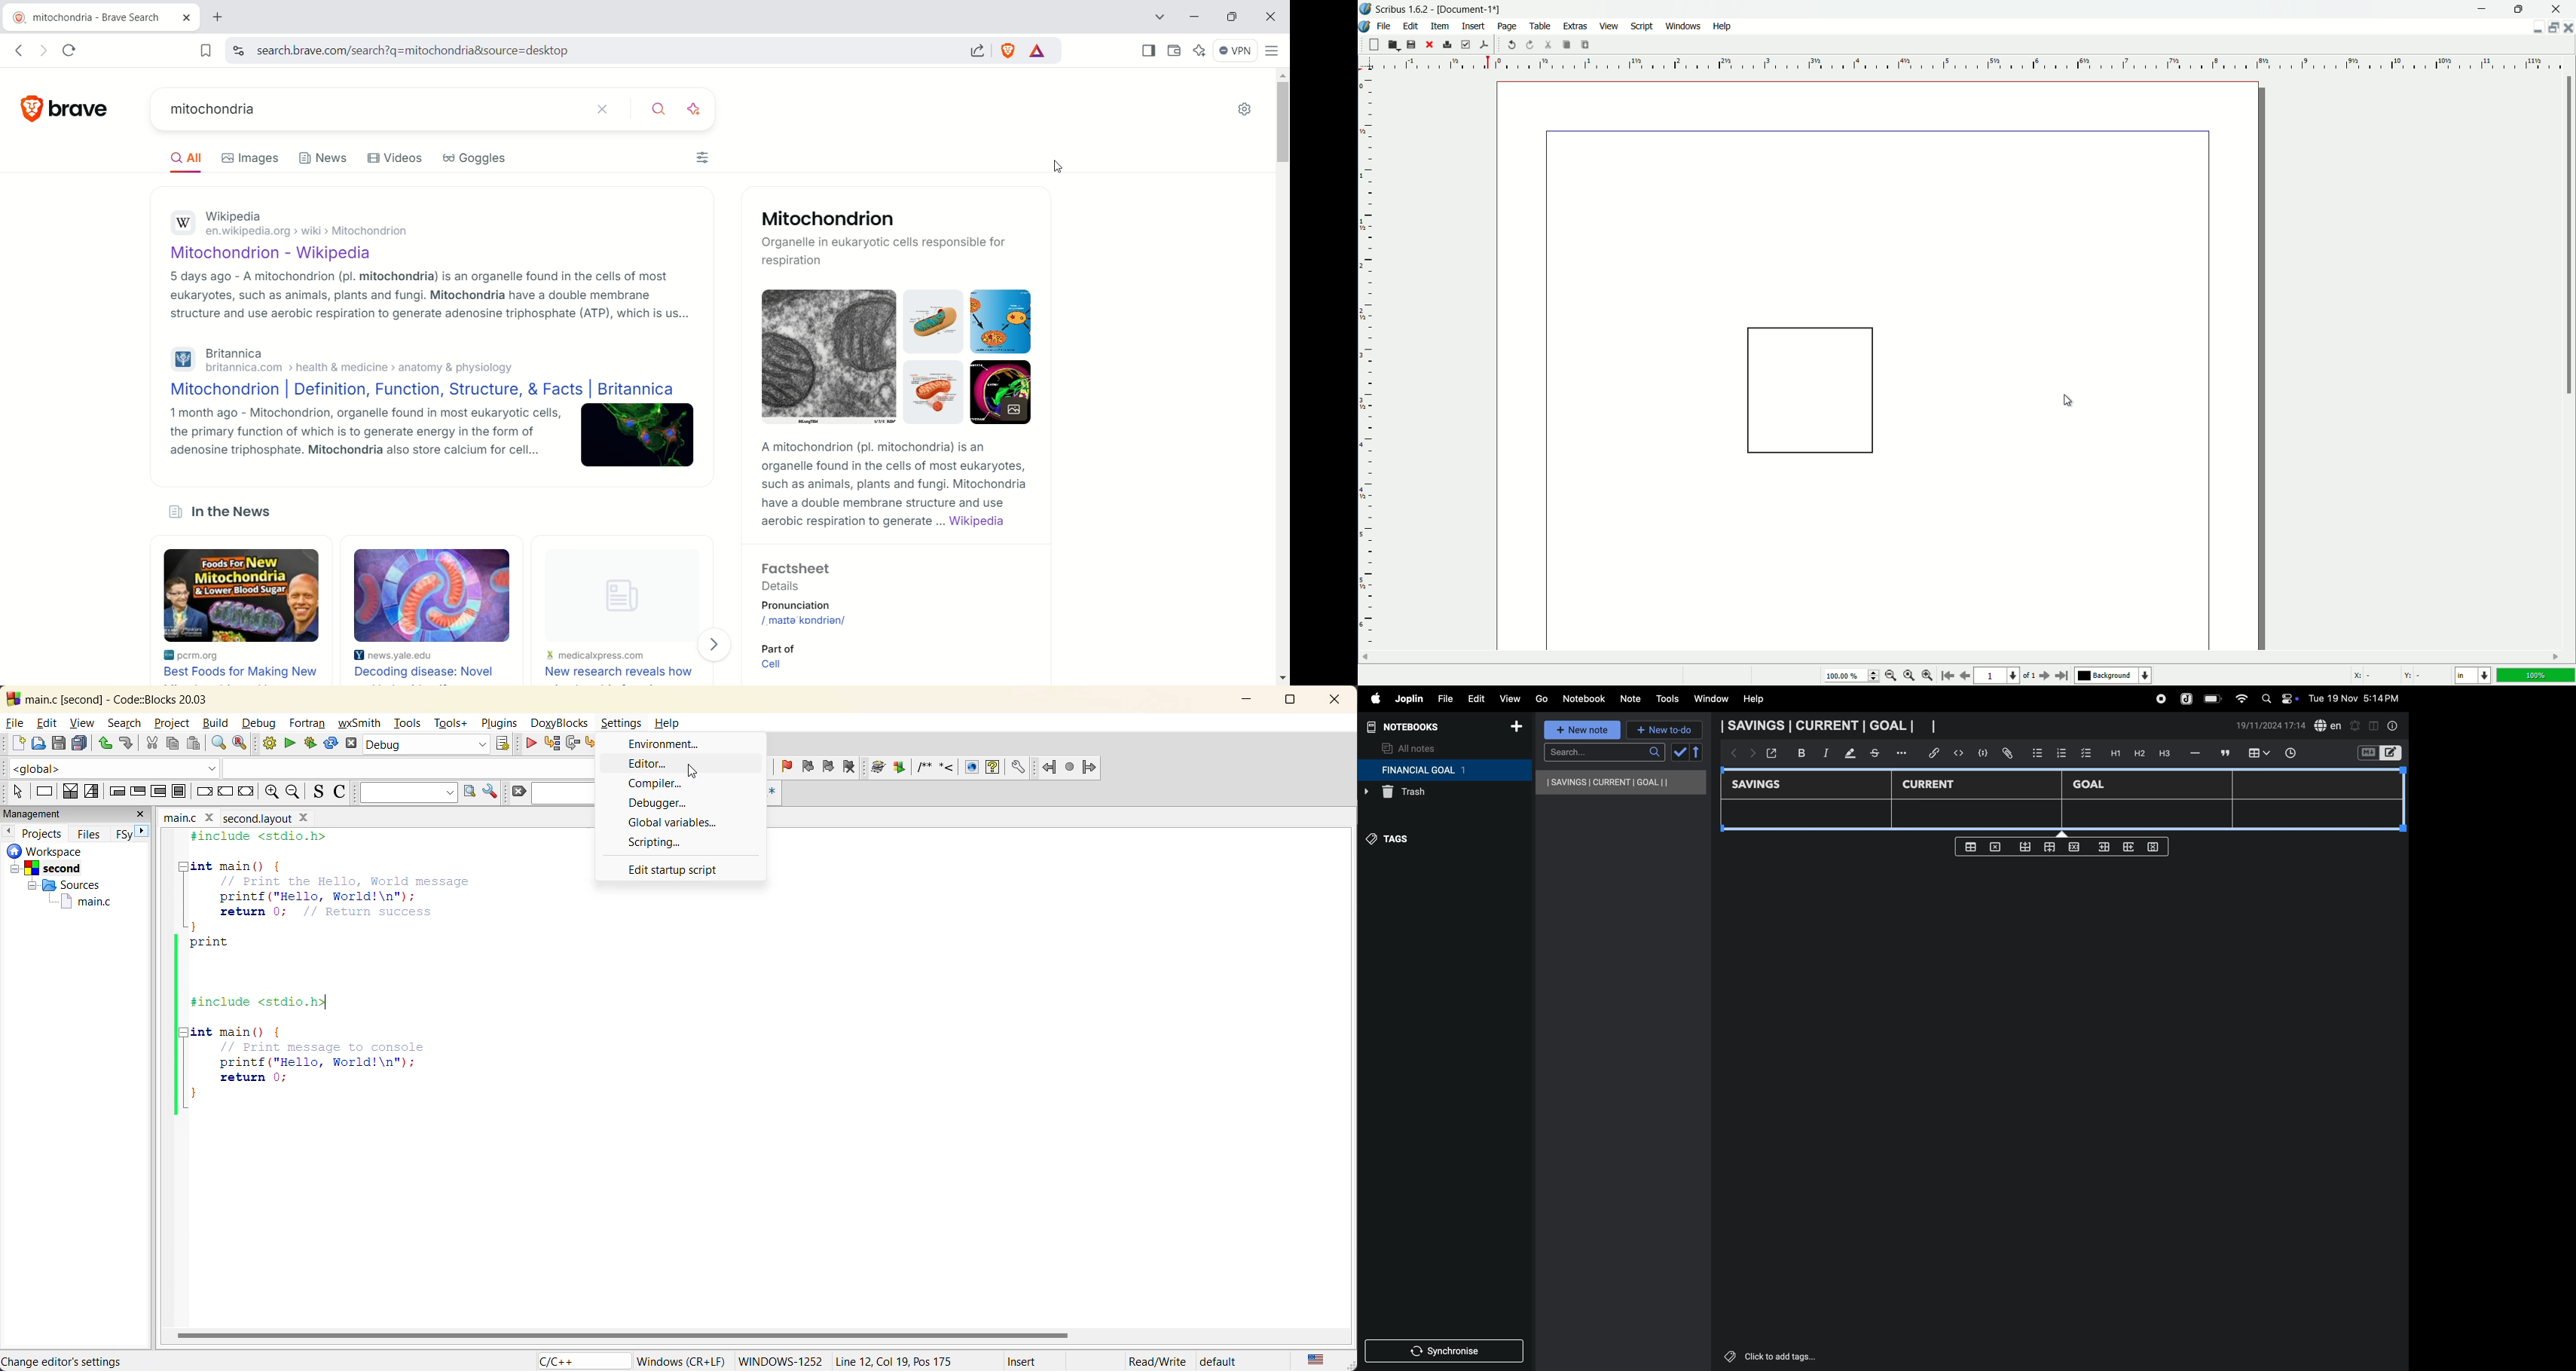 The width and height of the screenshot is (2576, 1372). What do you see at coordinates (1666, 699) in the screenshot?
I see `tools` at bounding box center [1666, 699].